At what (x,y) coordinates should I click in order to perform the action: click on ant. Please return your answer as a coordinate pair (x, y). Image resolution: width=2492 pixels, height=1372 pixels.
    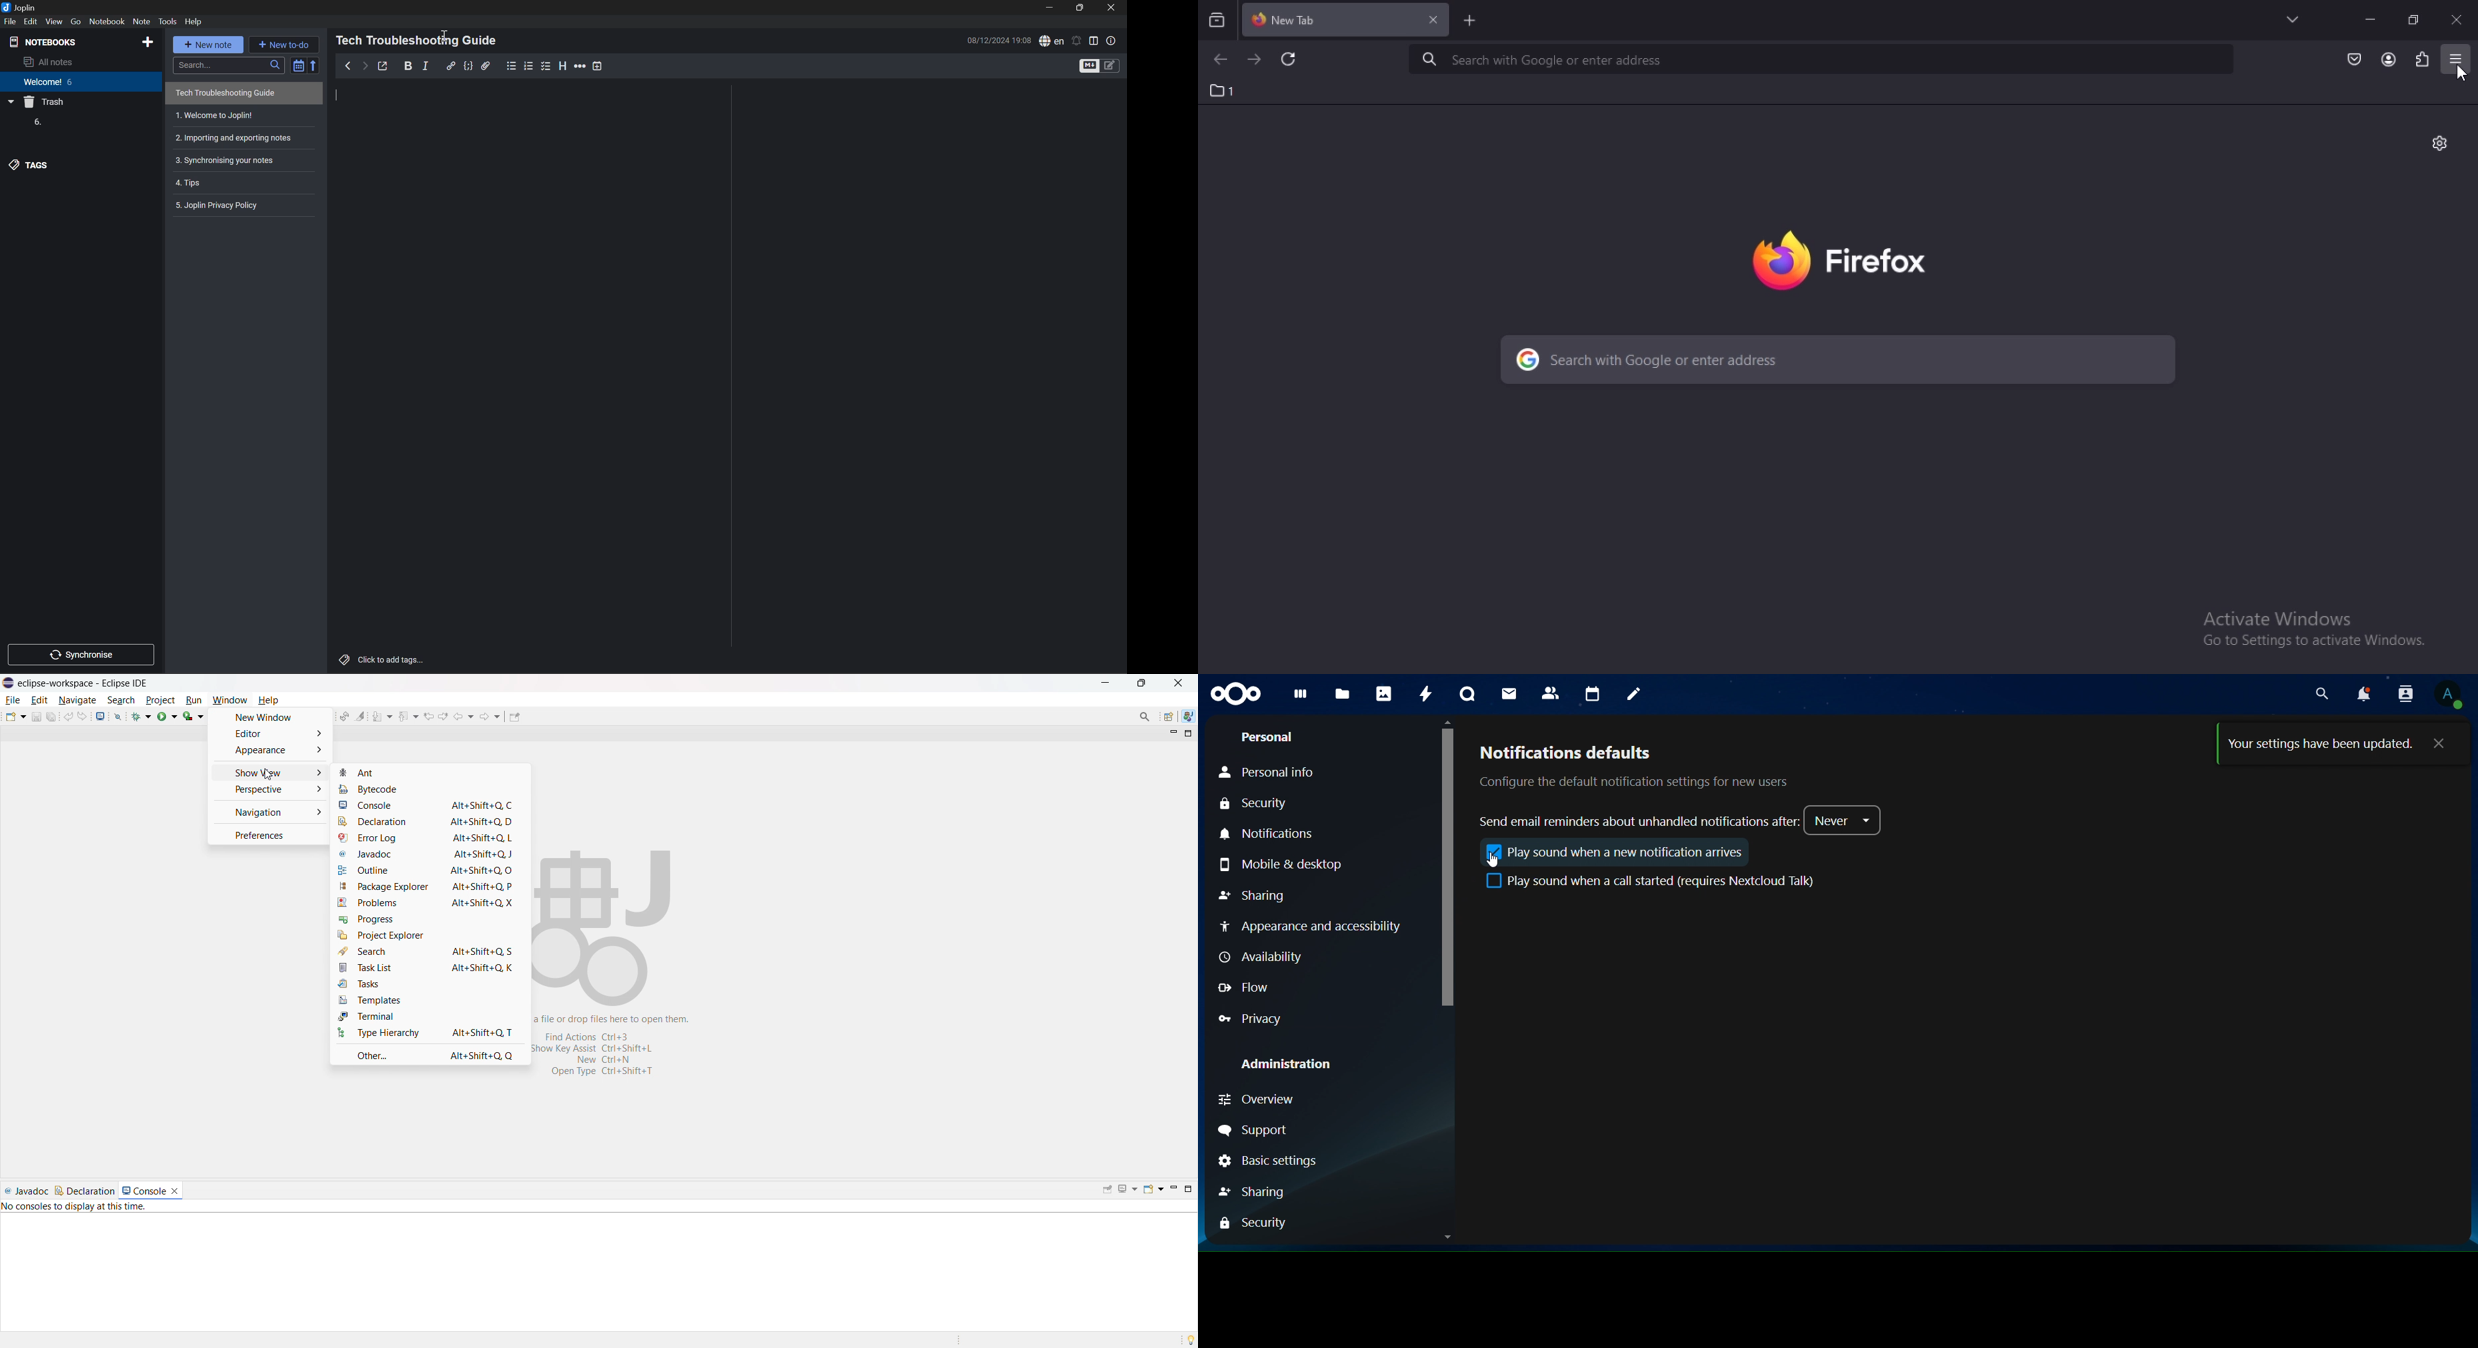
    Looking at the image, I should click on (431, 773).